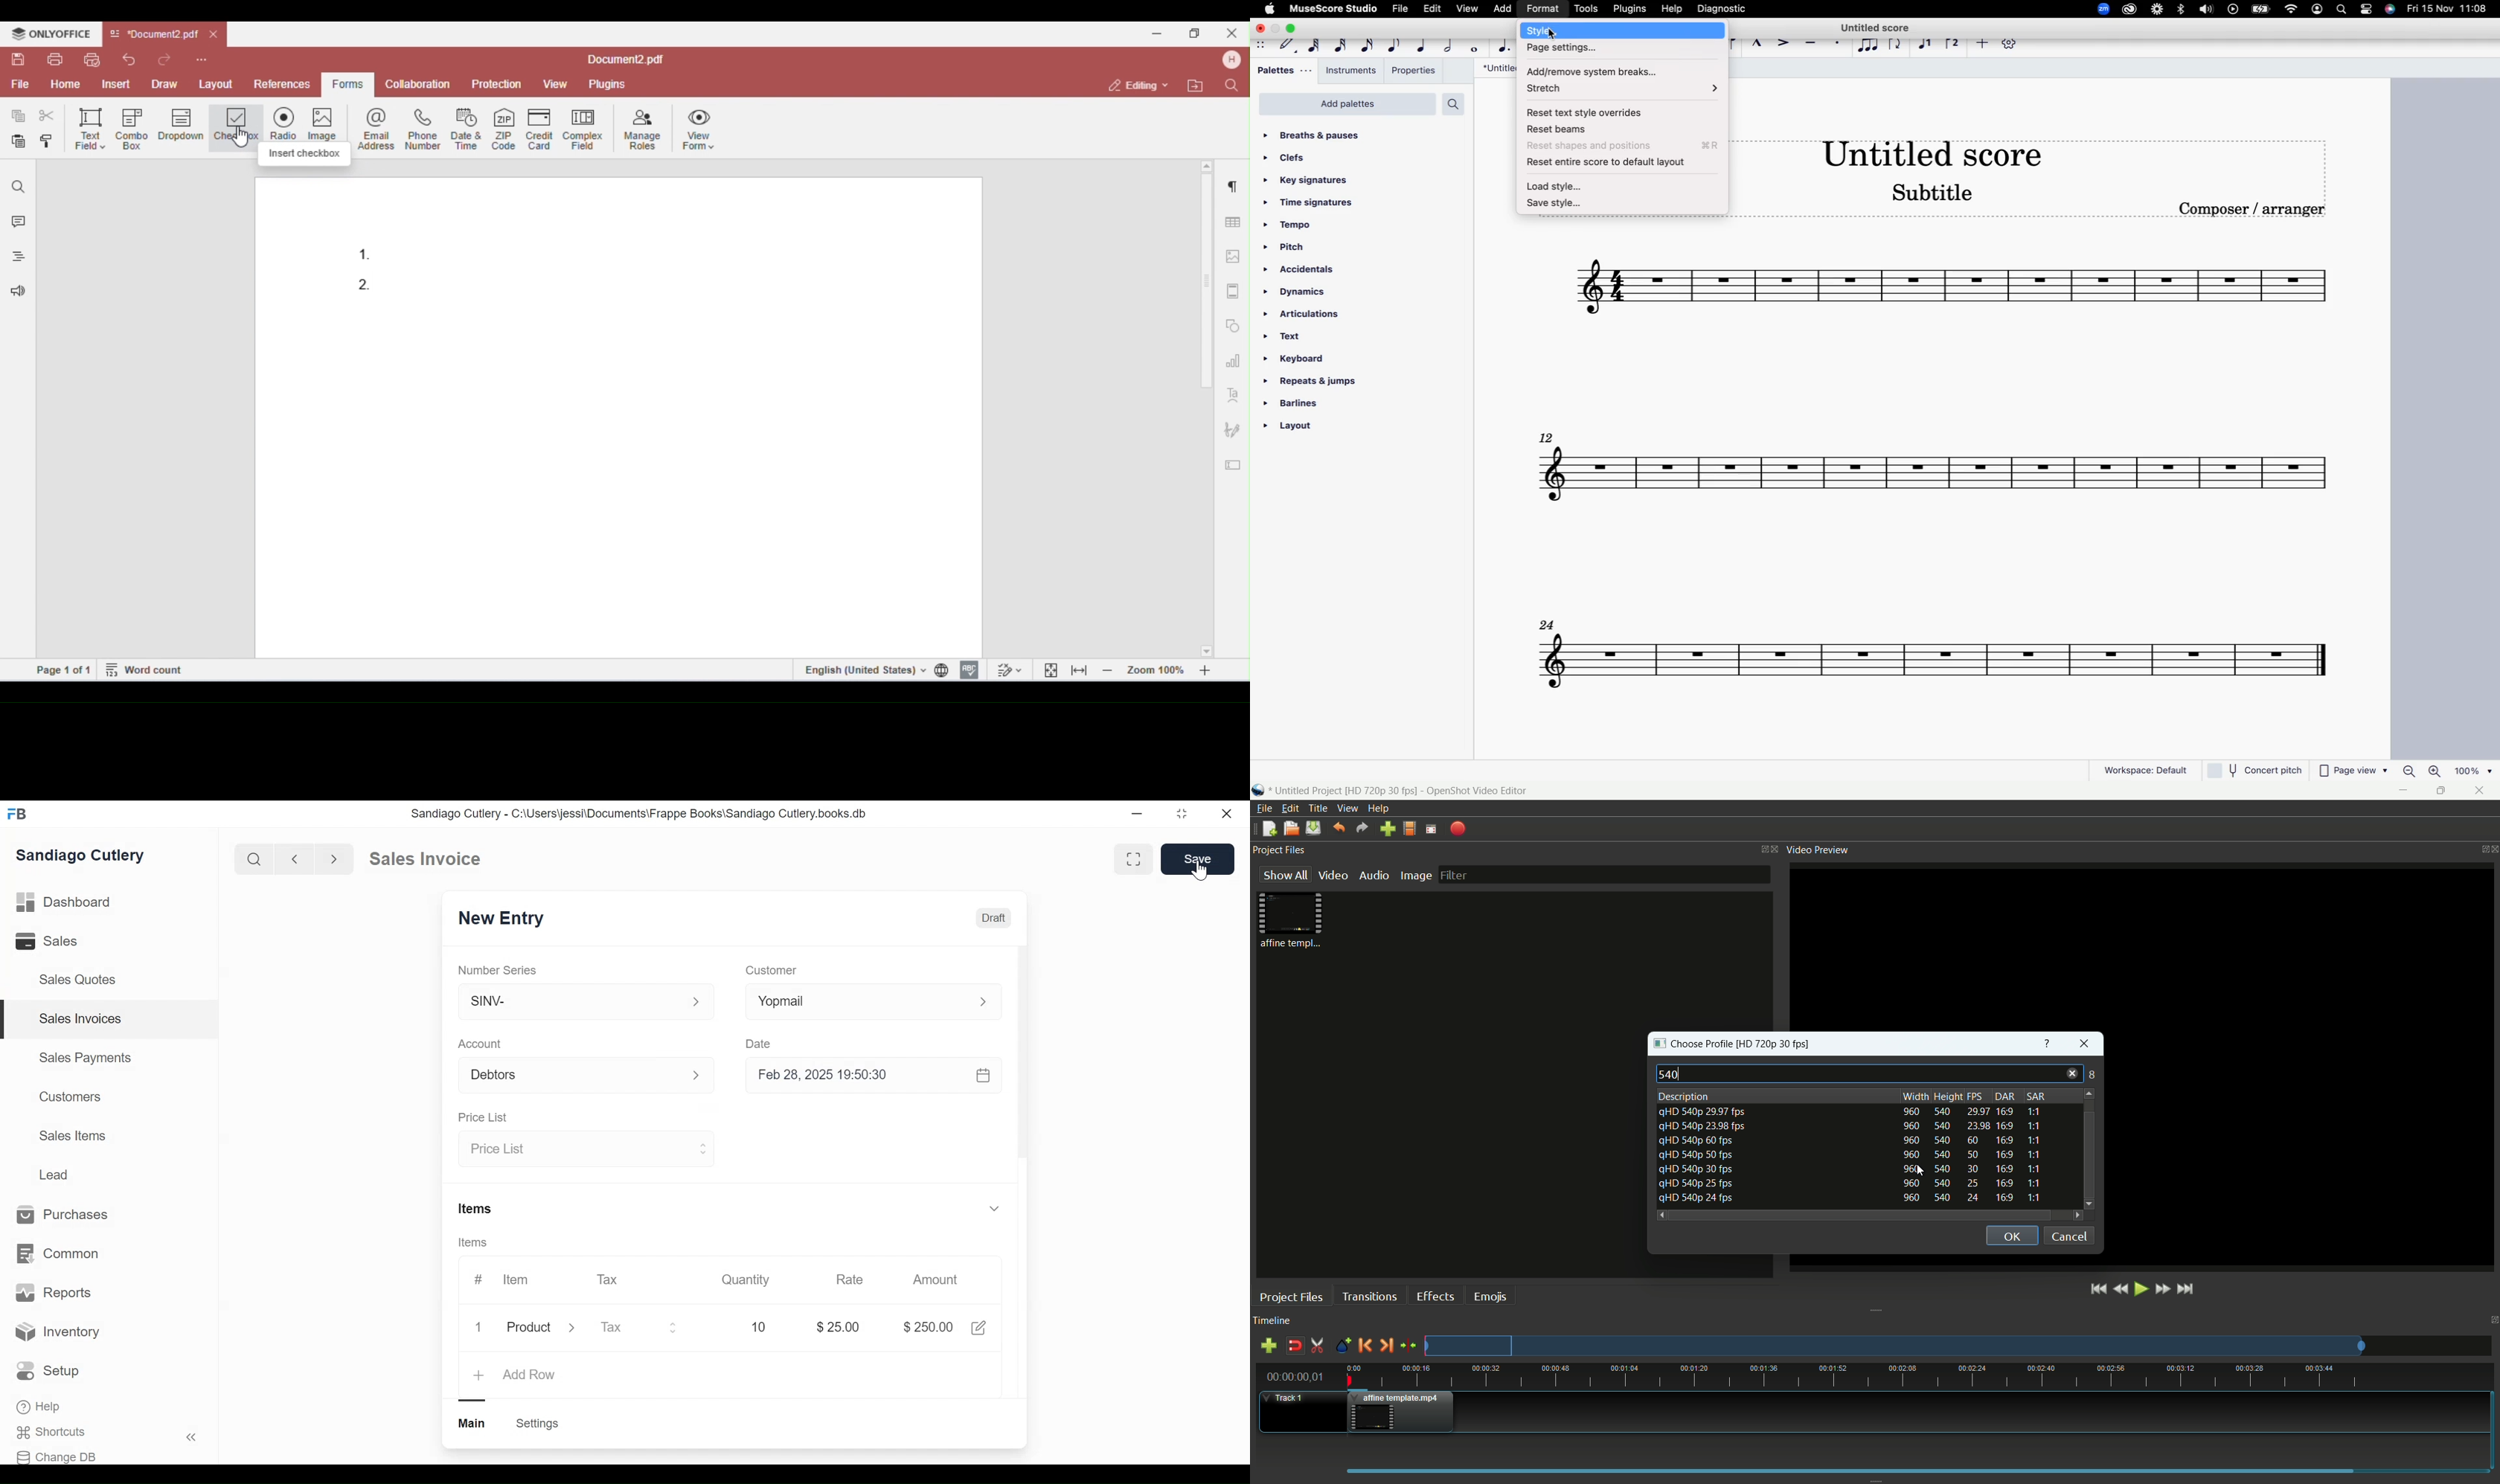 Image resolution: width=2520 pixels, height=1484 pixels. What do you see at coordinates (499, 970) in the screenshot?
I see `Number Series` at bounding box center [499, 970].